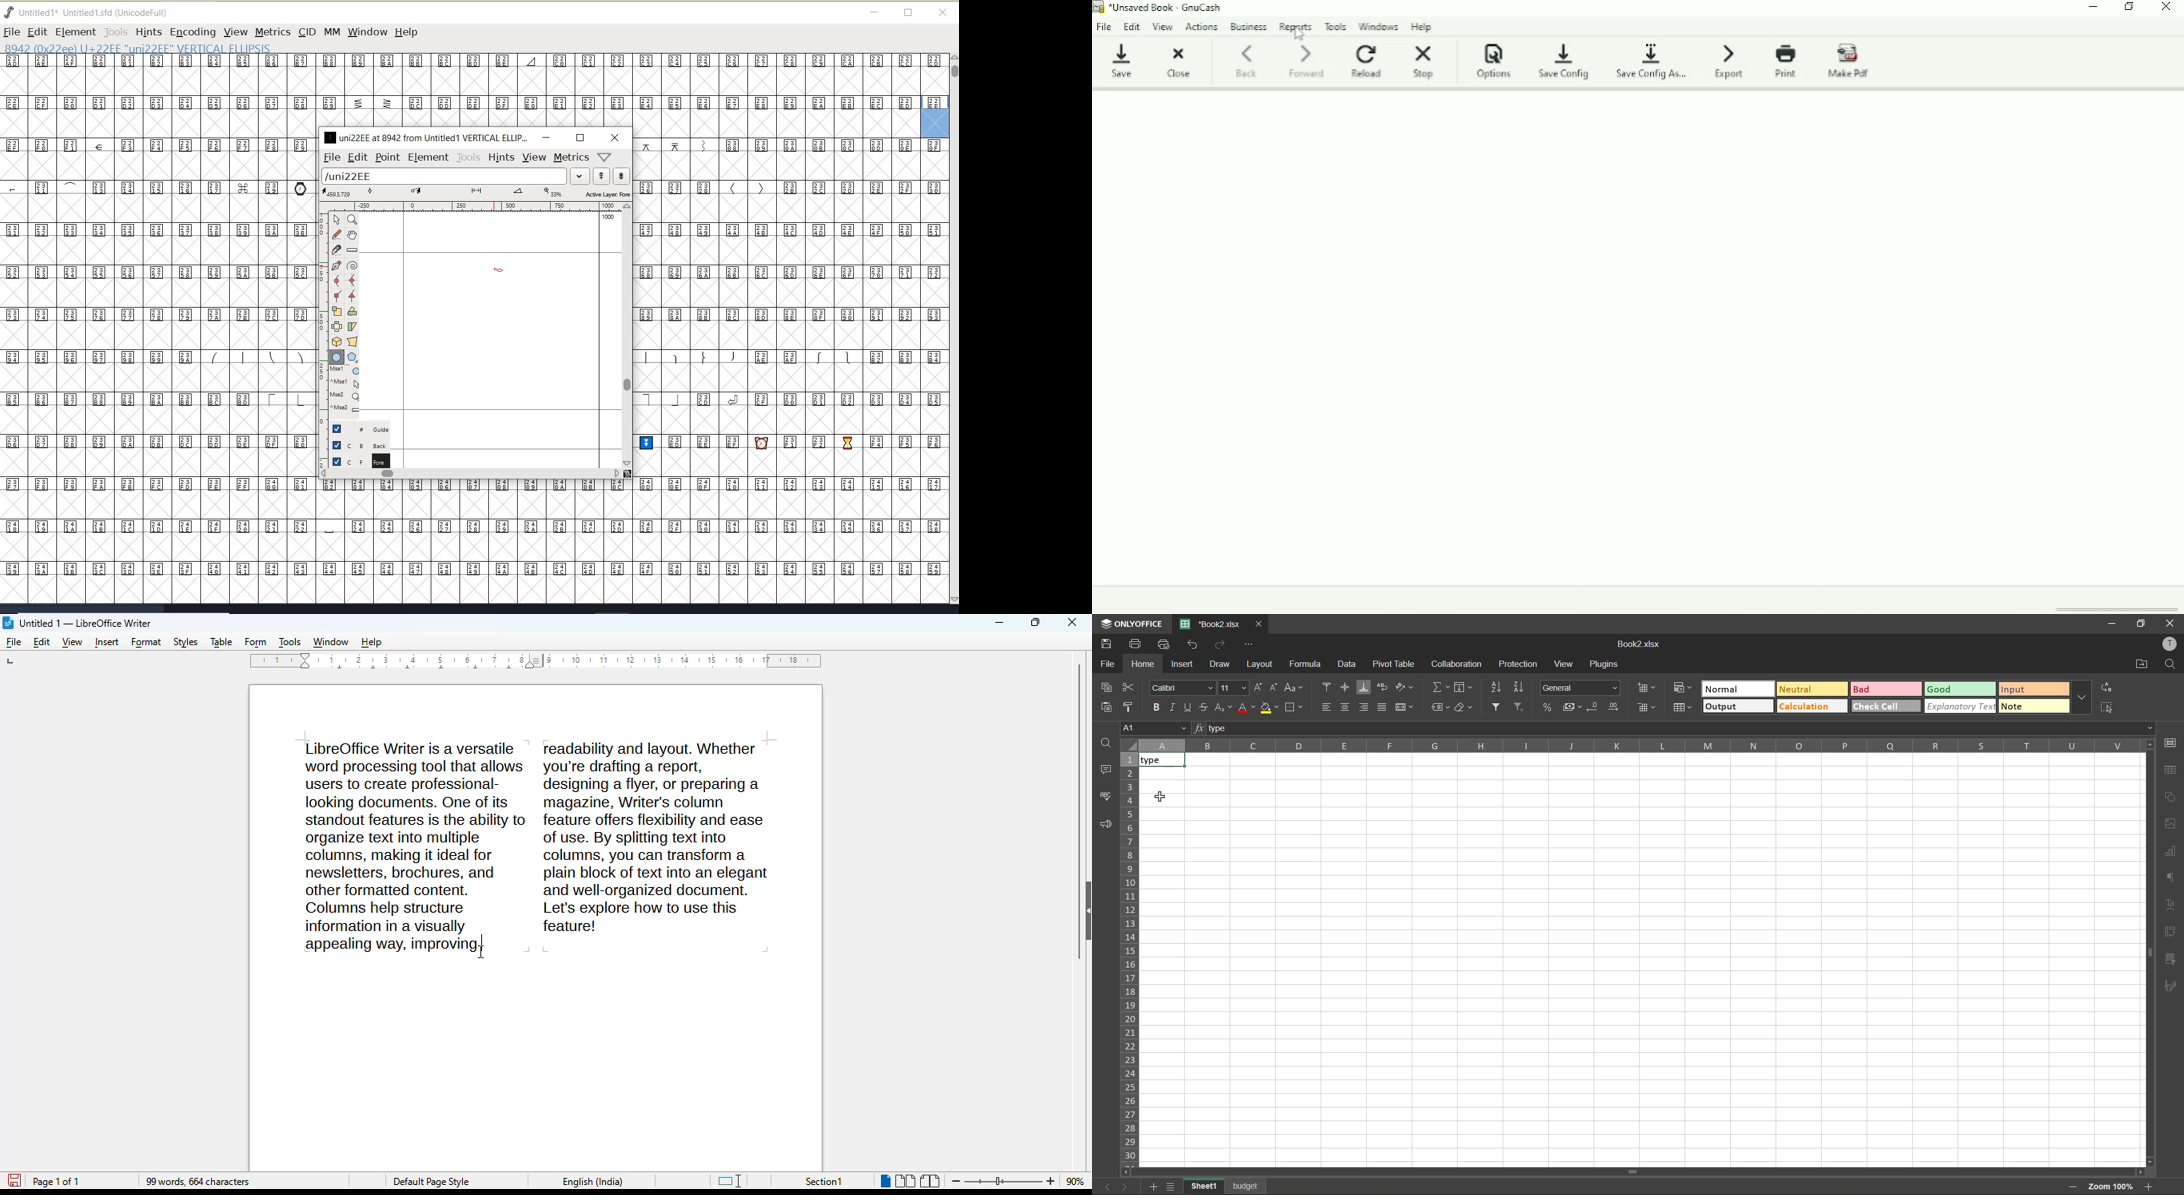 The width and height of the screenshot is (2184, 1204). Describe the element at coordinates (1455, 666) in the screenshot. I see `collaboration` at that location.